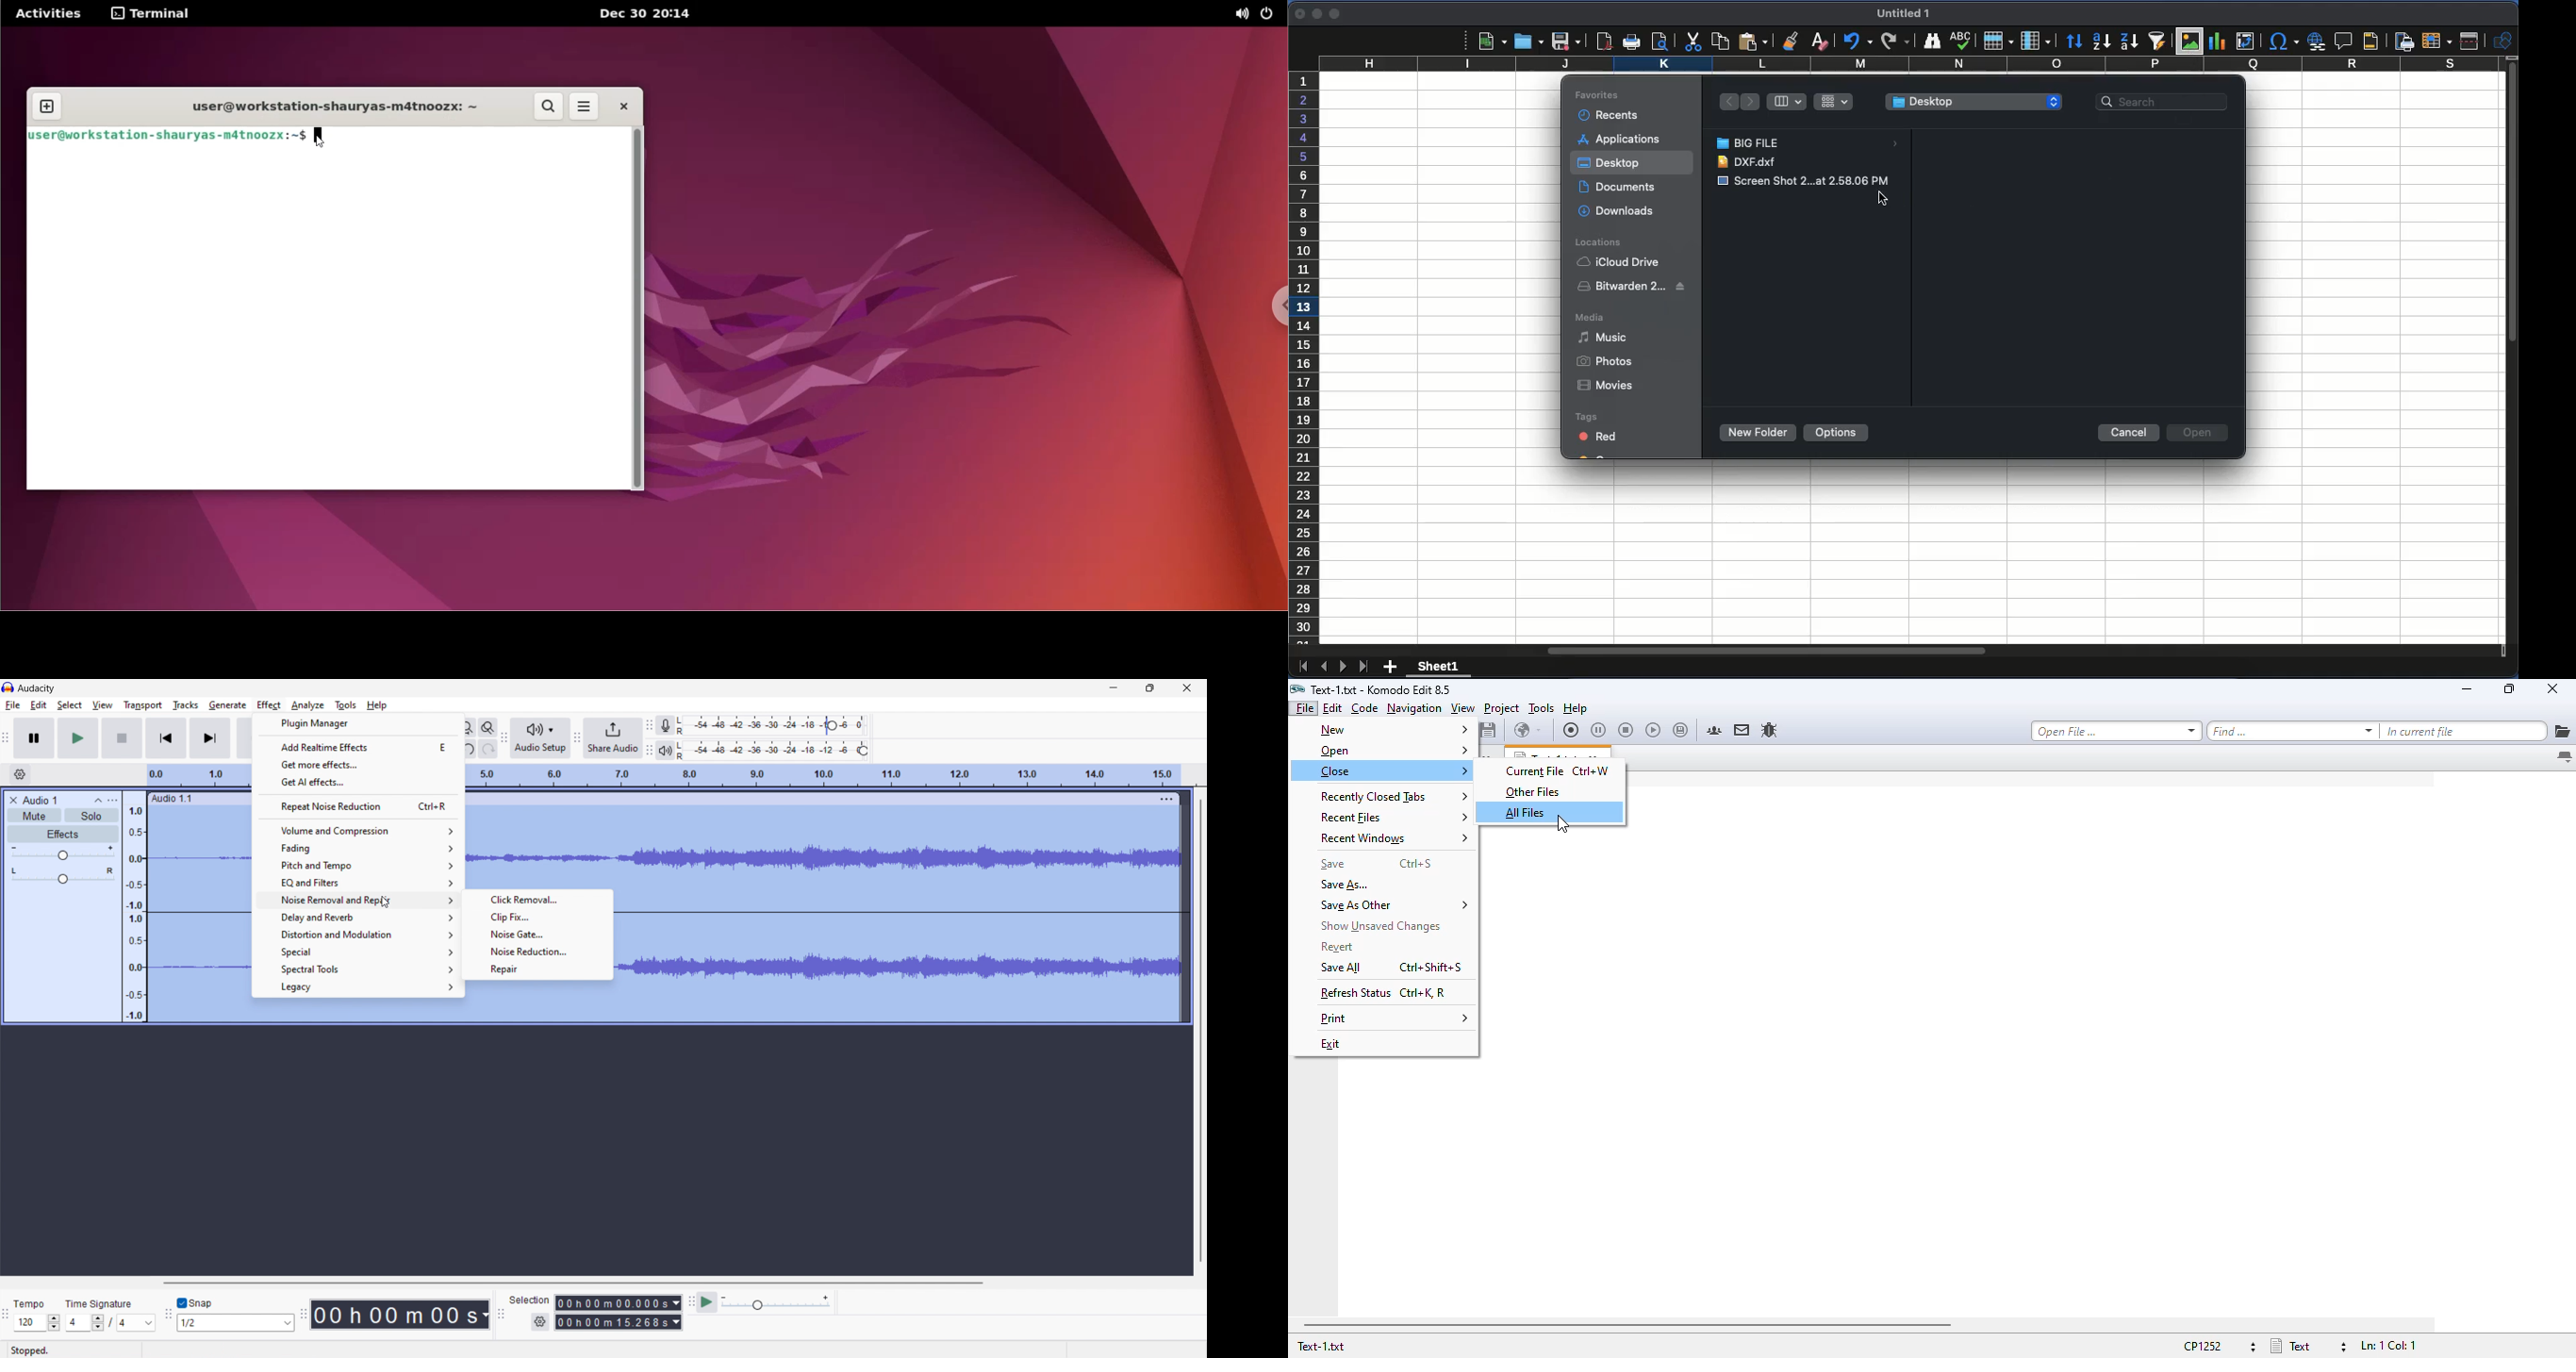  I want to click on set time signature, so click(111, 1315).